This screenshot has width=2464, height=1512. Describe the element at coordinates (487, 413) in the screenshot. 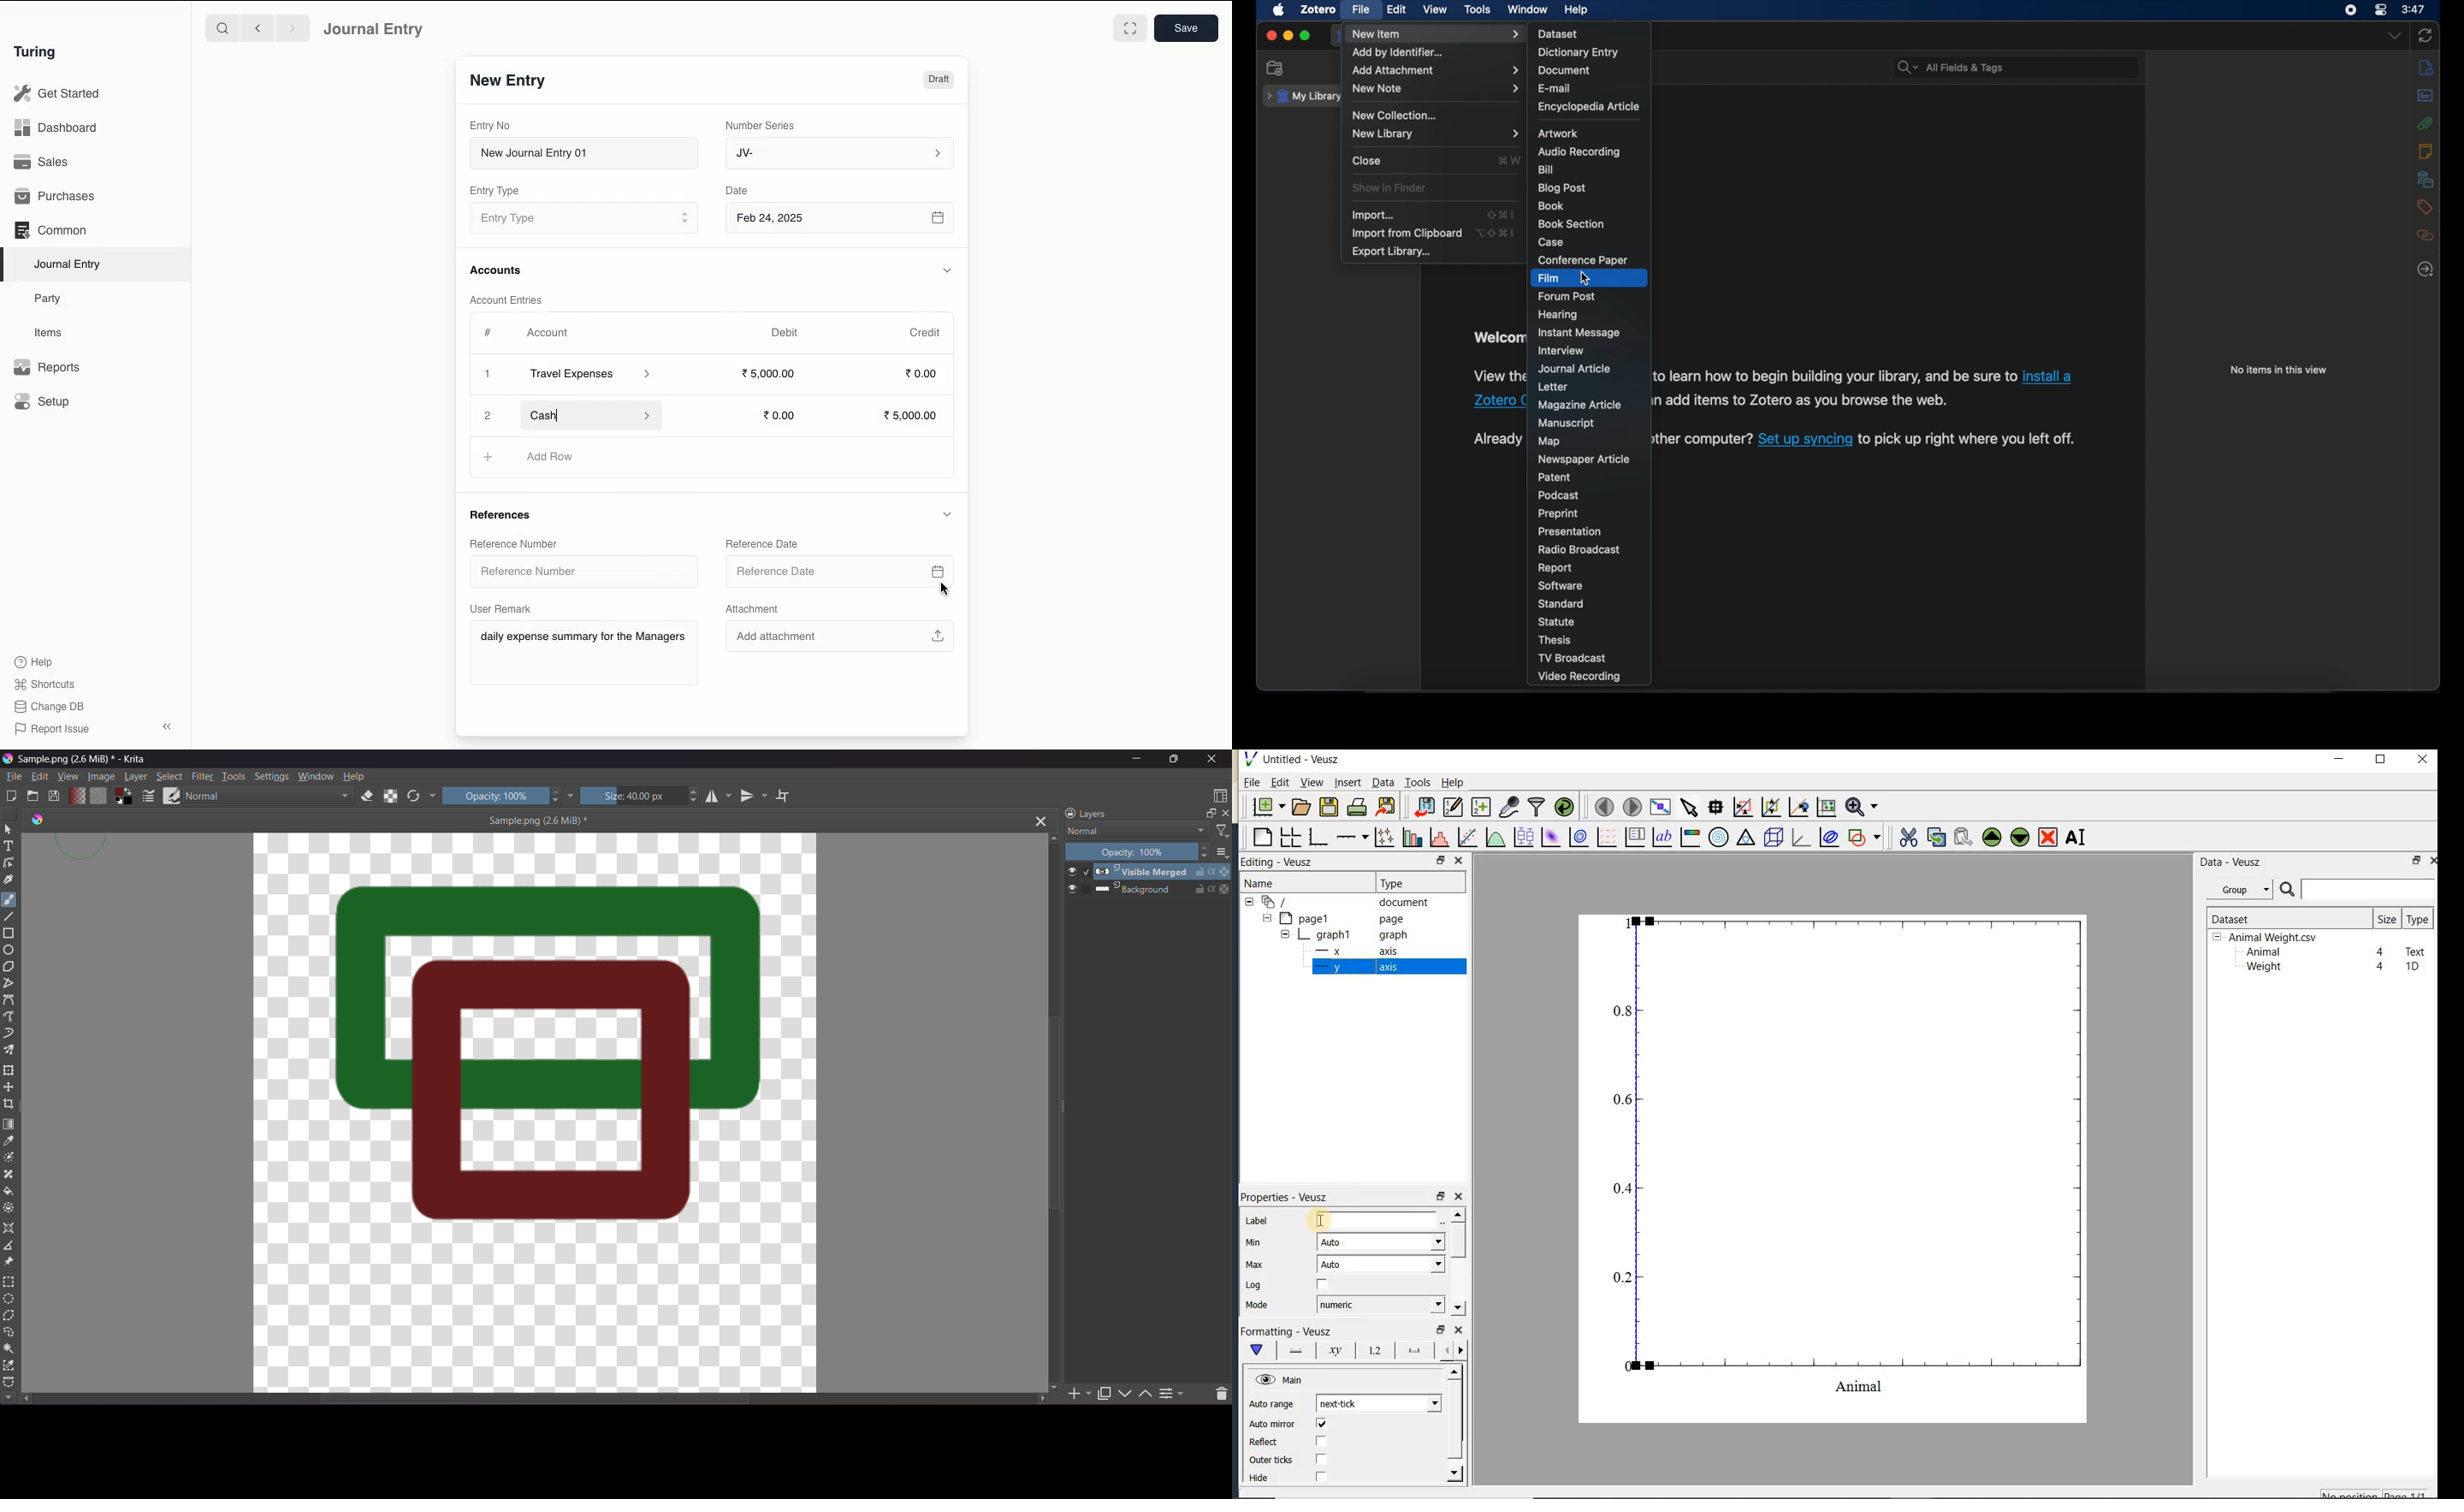

I see `Add` at that location.